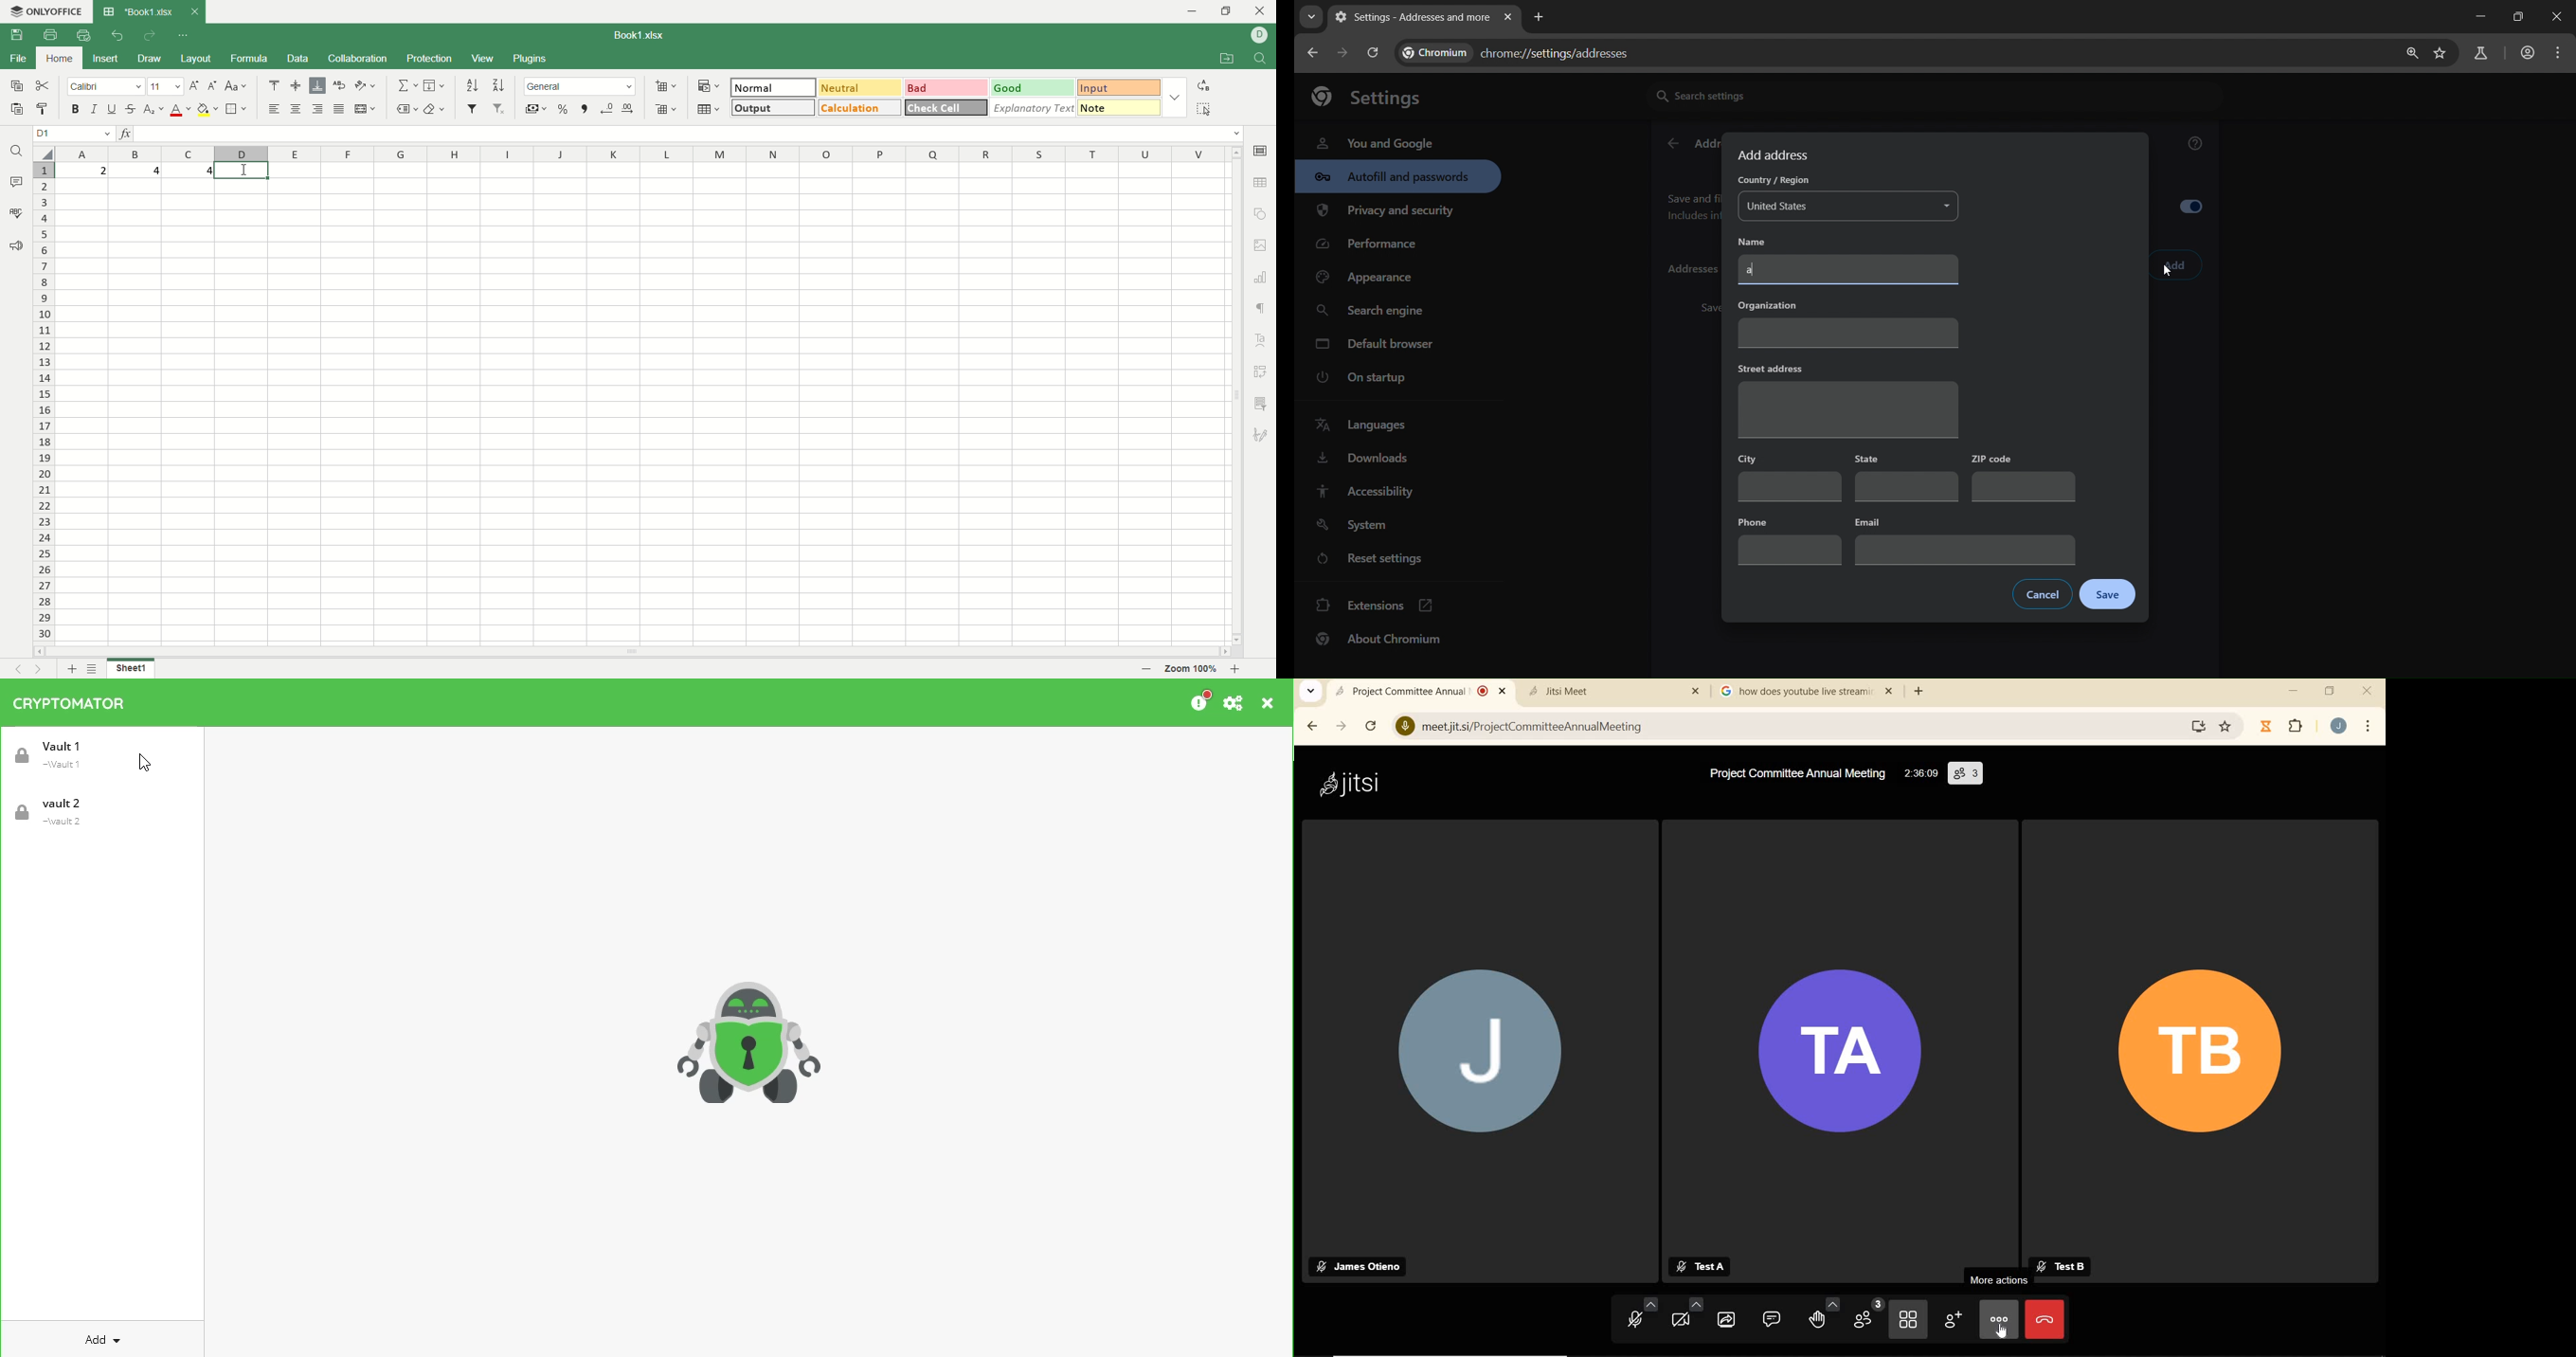 The height and width of the screenshot is (1372, 2576). What do you see at coordinates (1119, 86) in the screenshot?
I see `input` at bounding box center [1119, 86].